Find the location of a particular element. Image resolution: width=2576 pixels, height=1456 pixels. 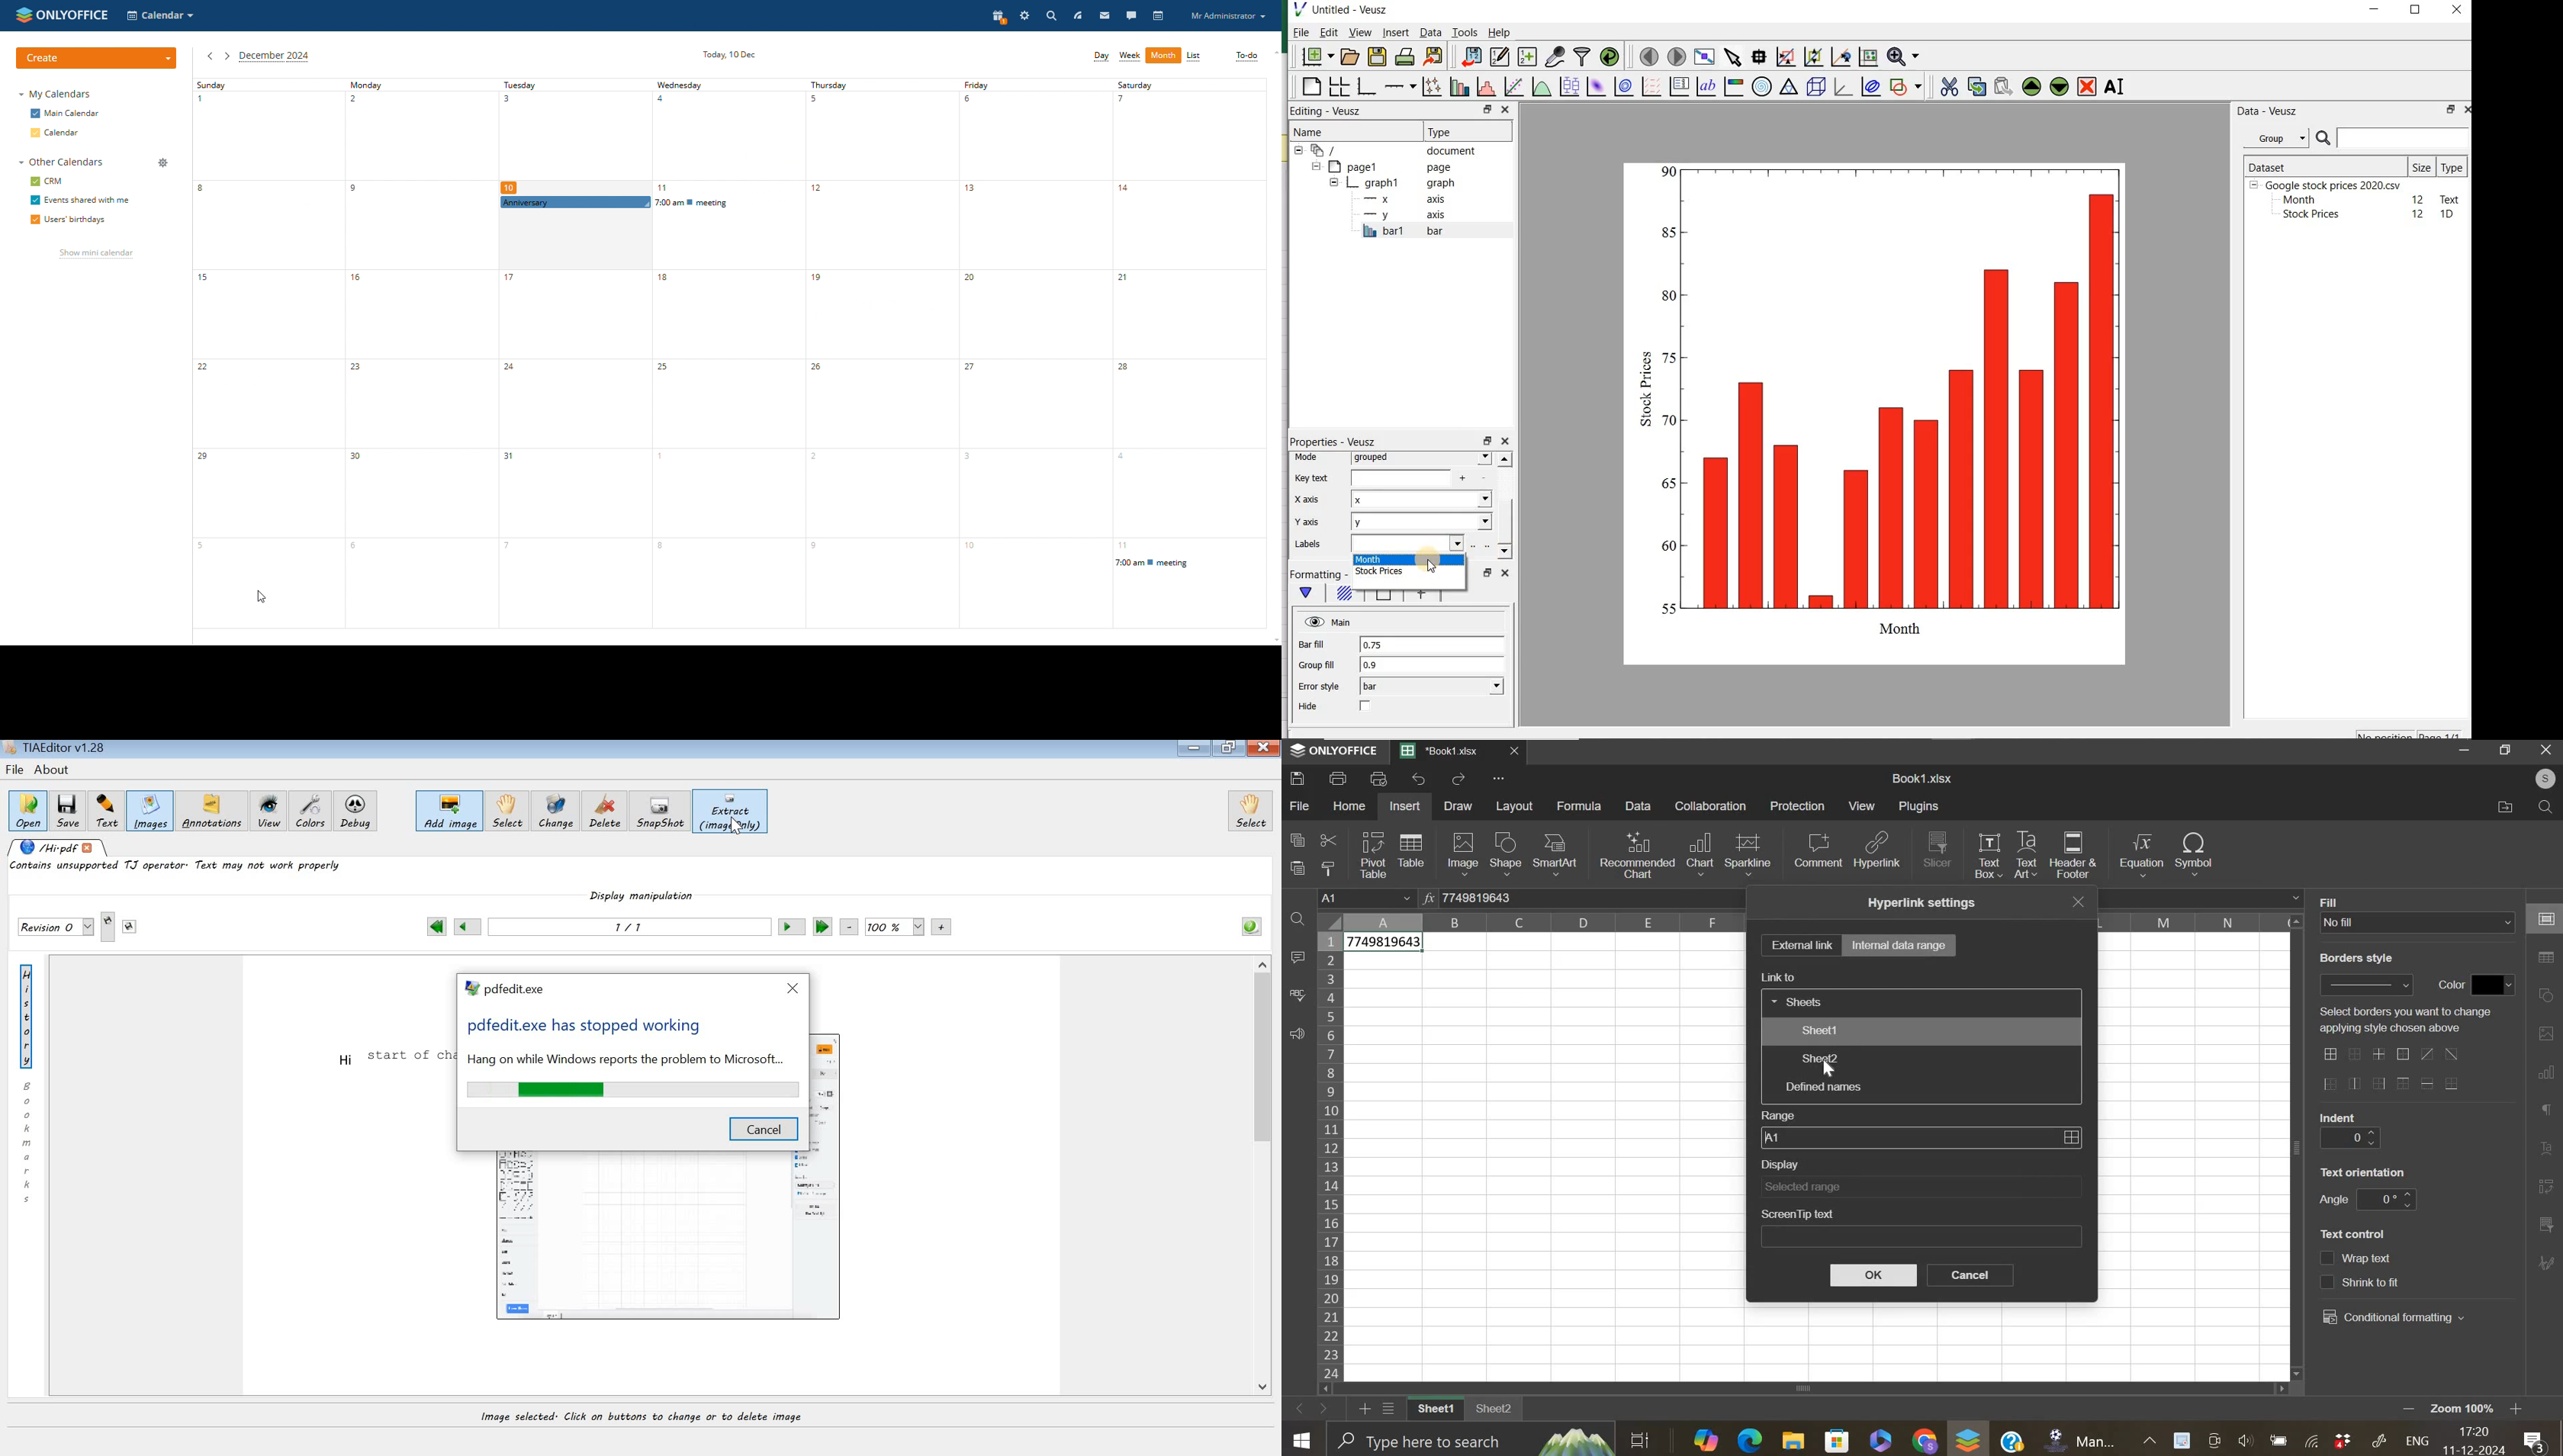

blank page is located at coordinates (1311, 89).